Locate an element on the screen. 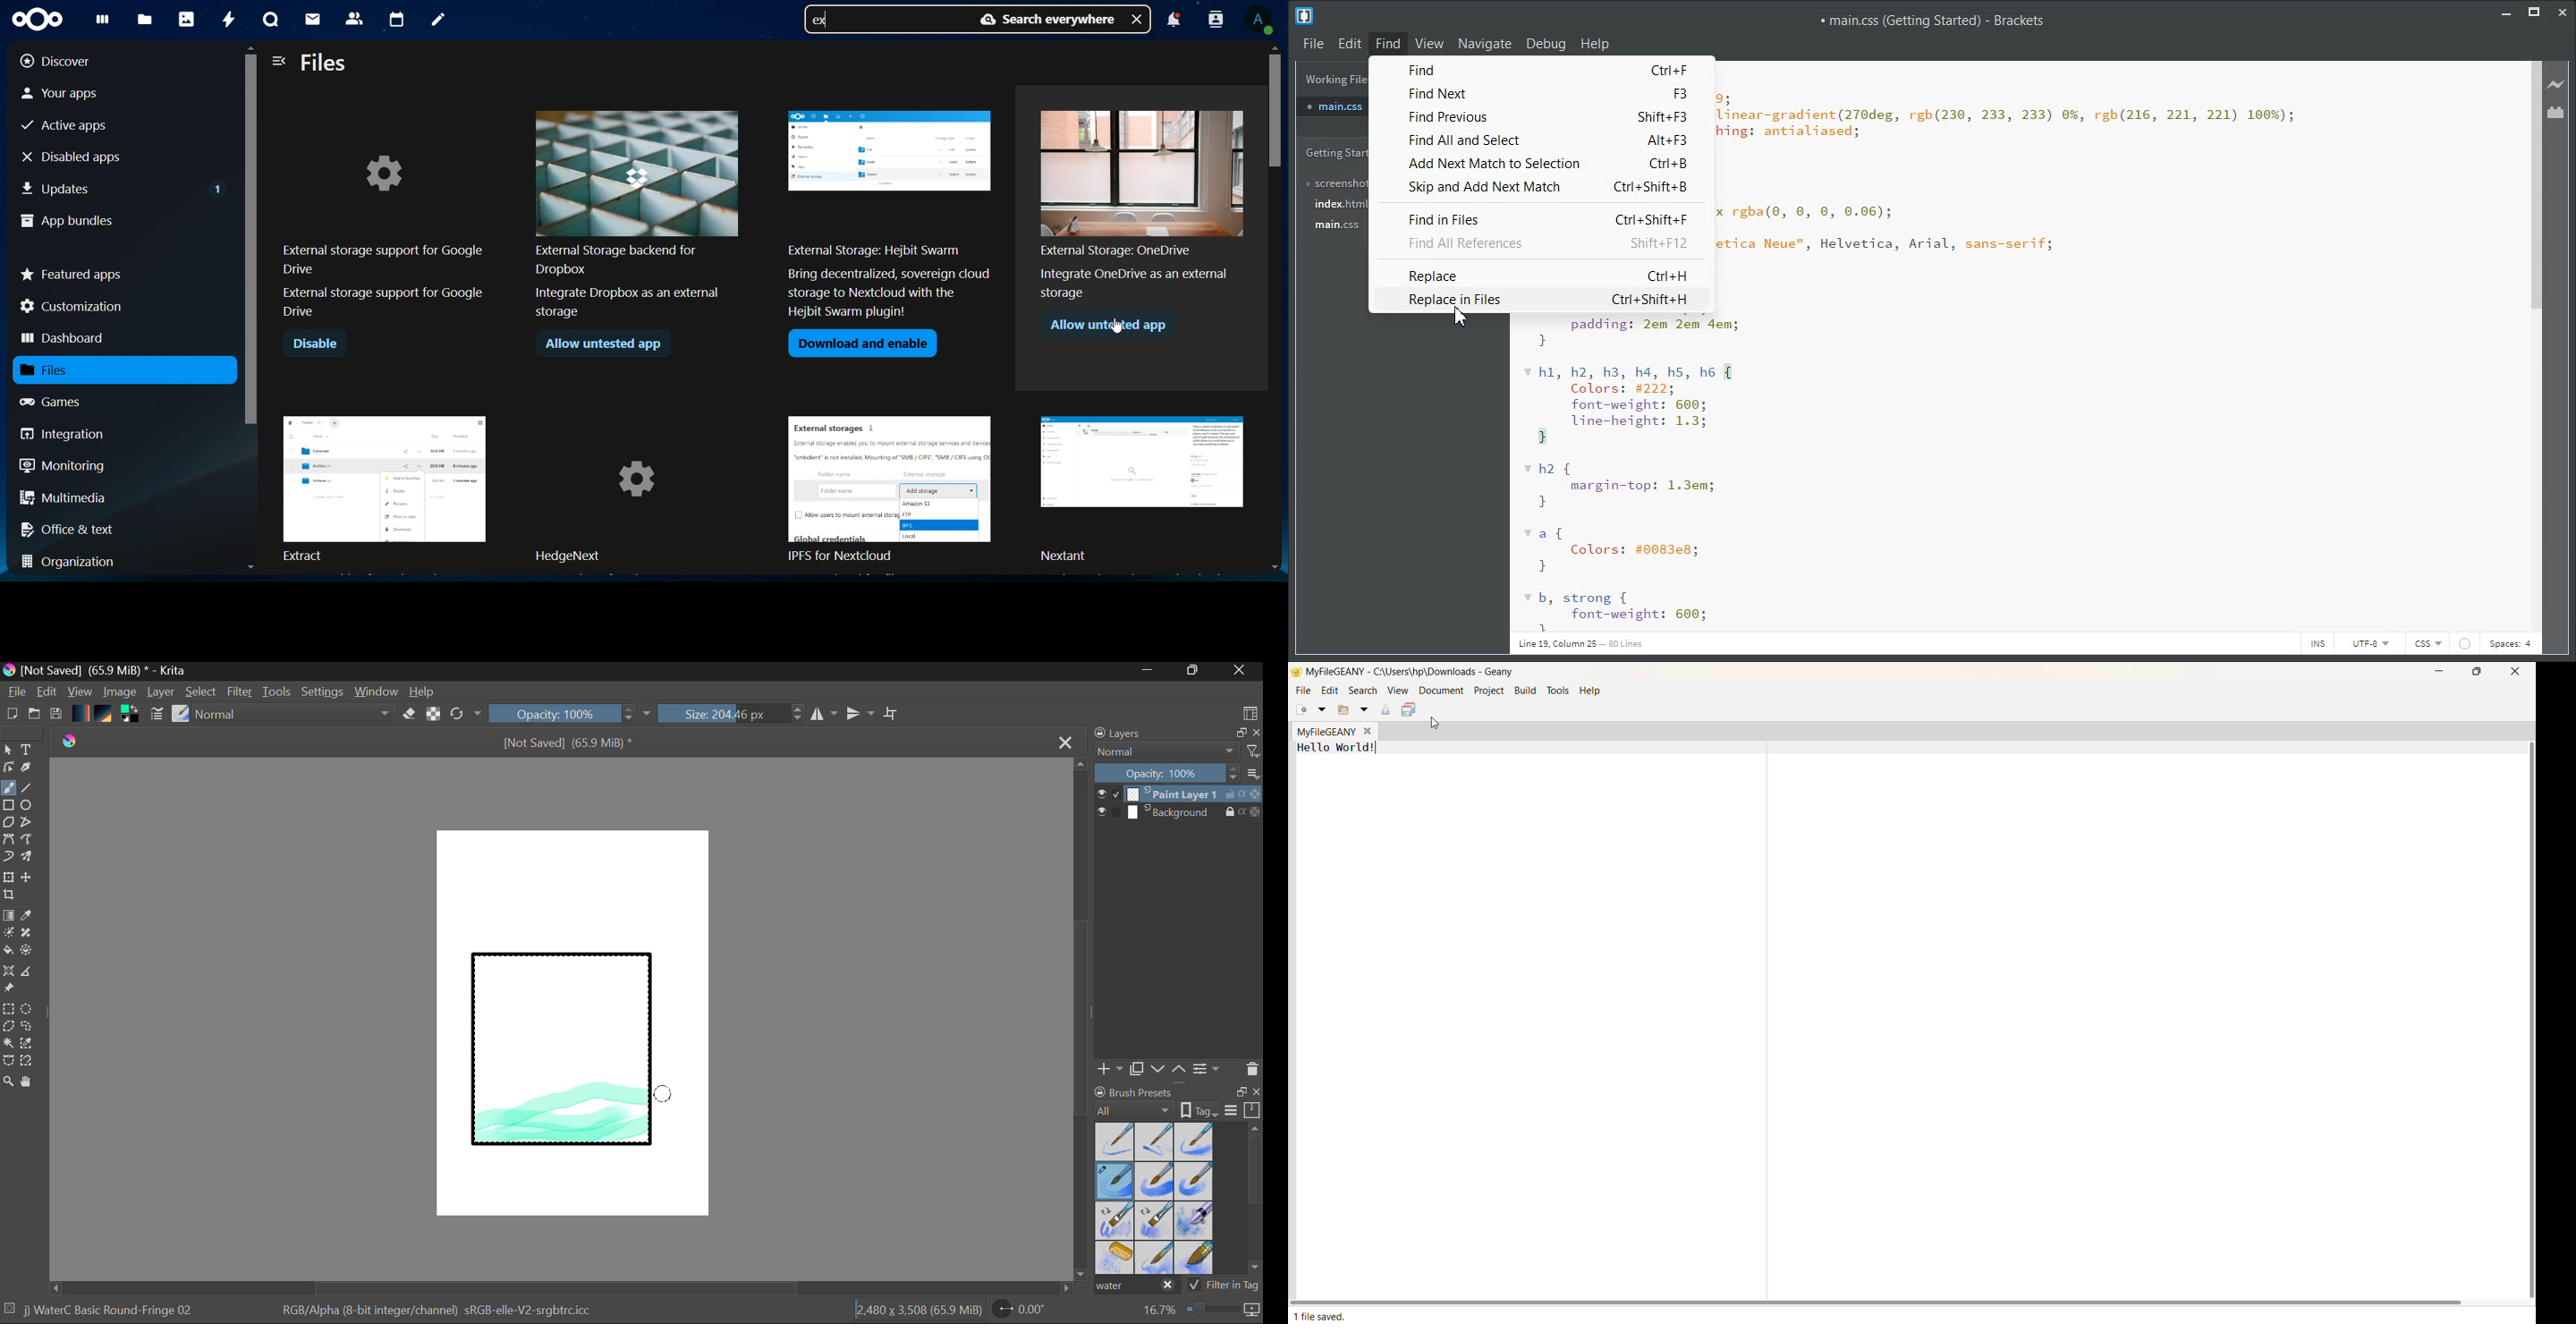 This screenshot has width=2576, height=1344. Horizontal Scroll bar is located at coordinates (1880, 1303).